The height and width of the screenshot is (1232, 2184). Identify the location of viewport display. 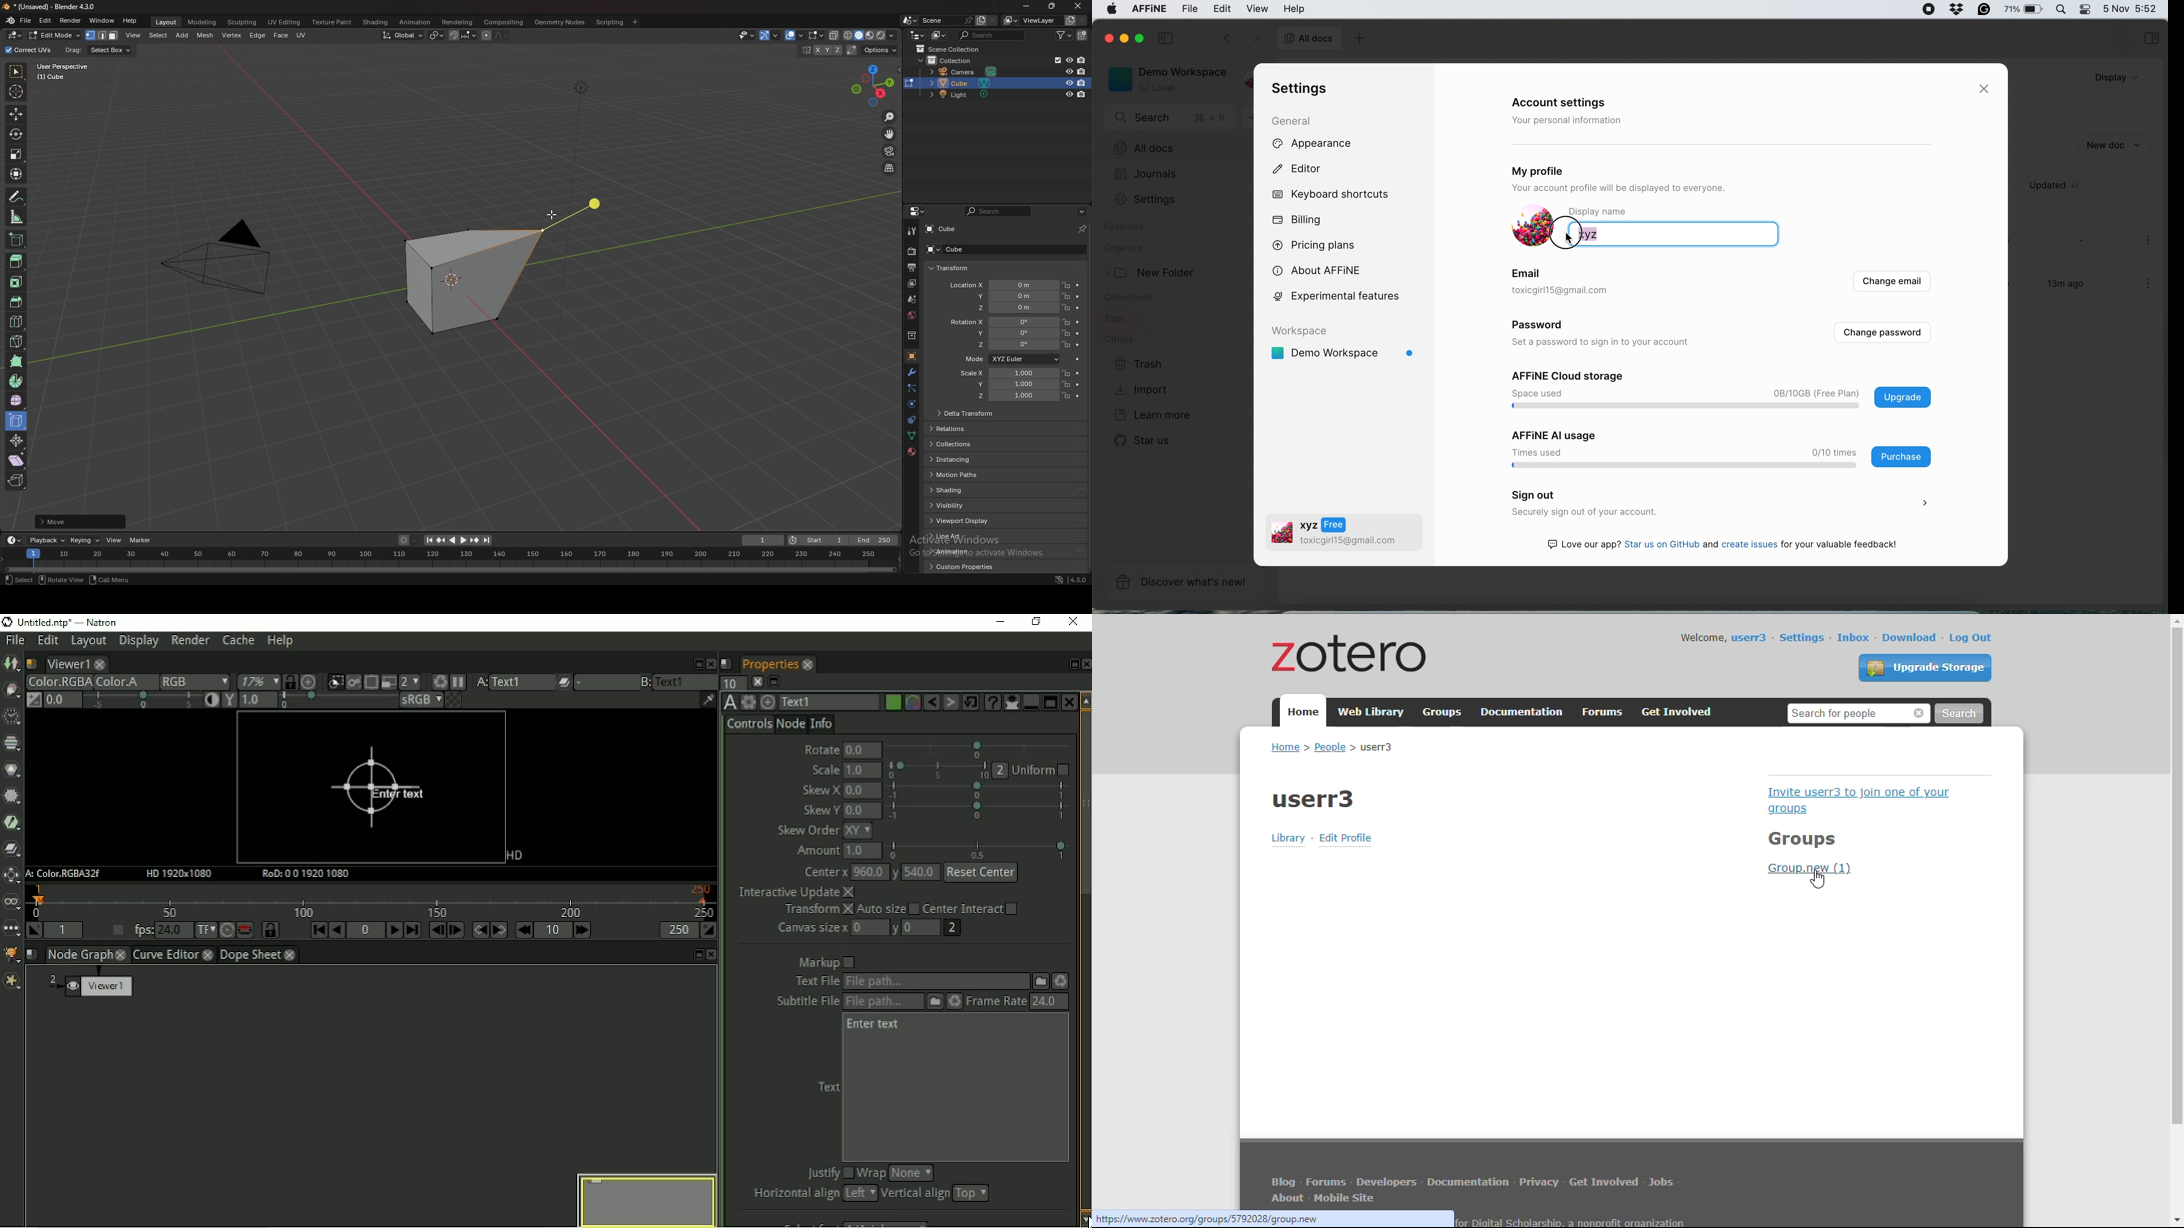
(965, 522).